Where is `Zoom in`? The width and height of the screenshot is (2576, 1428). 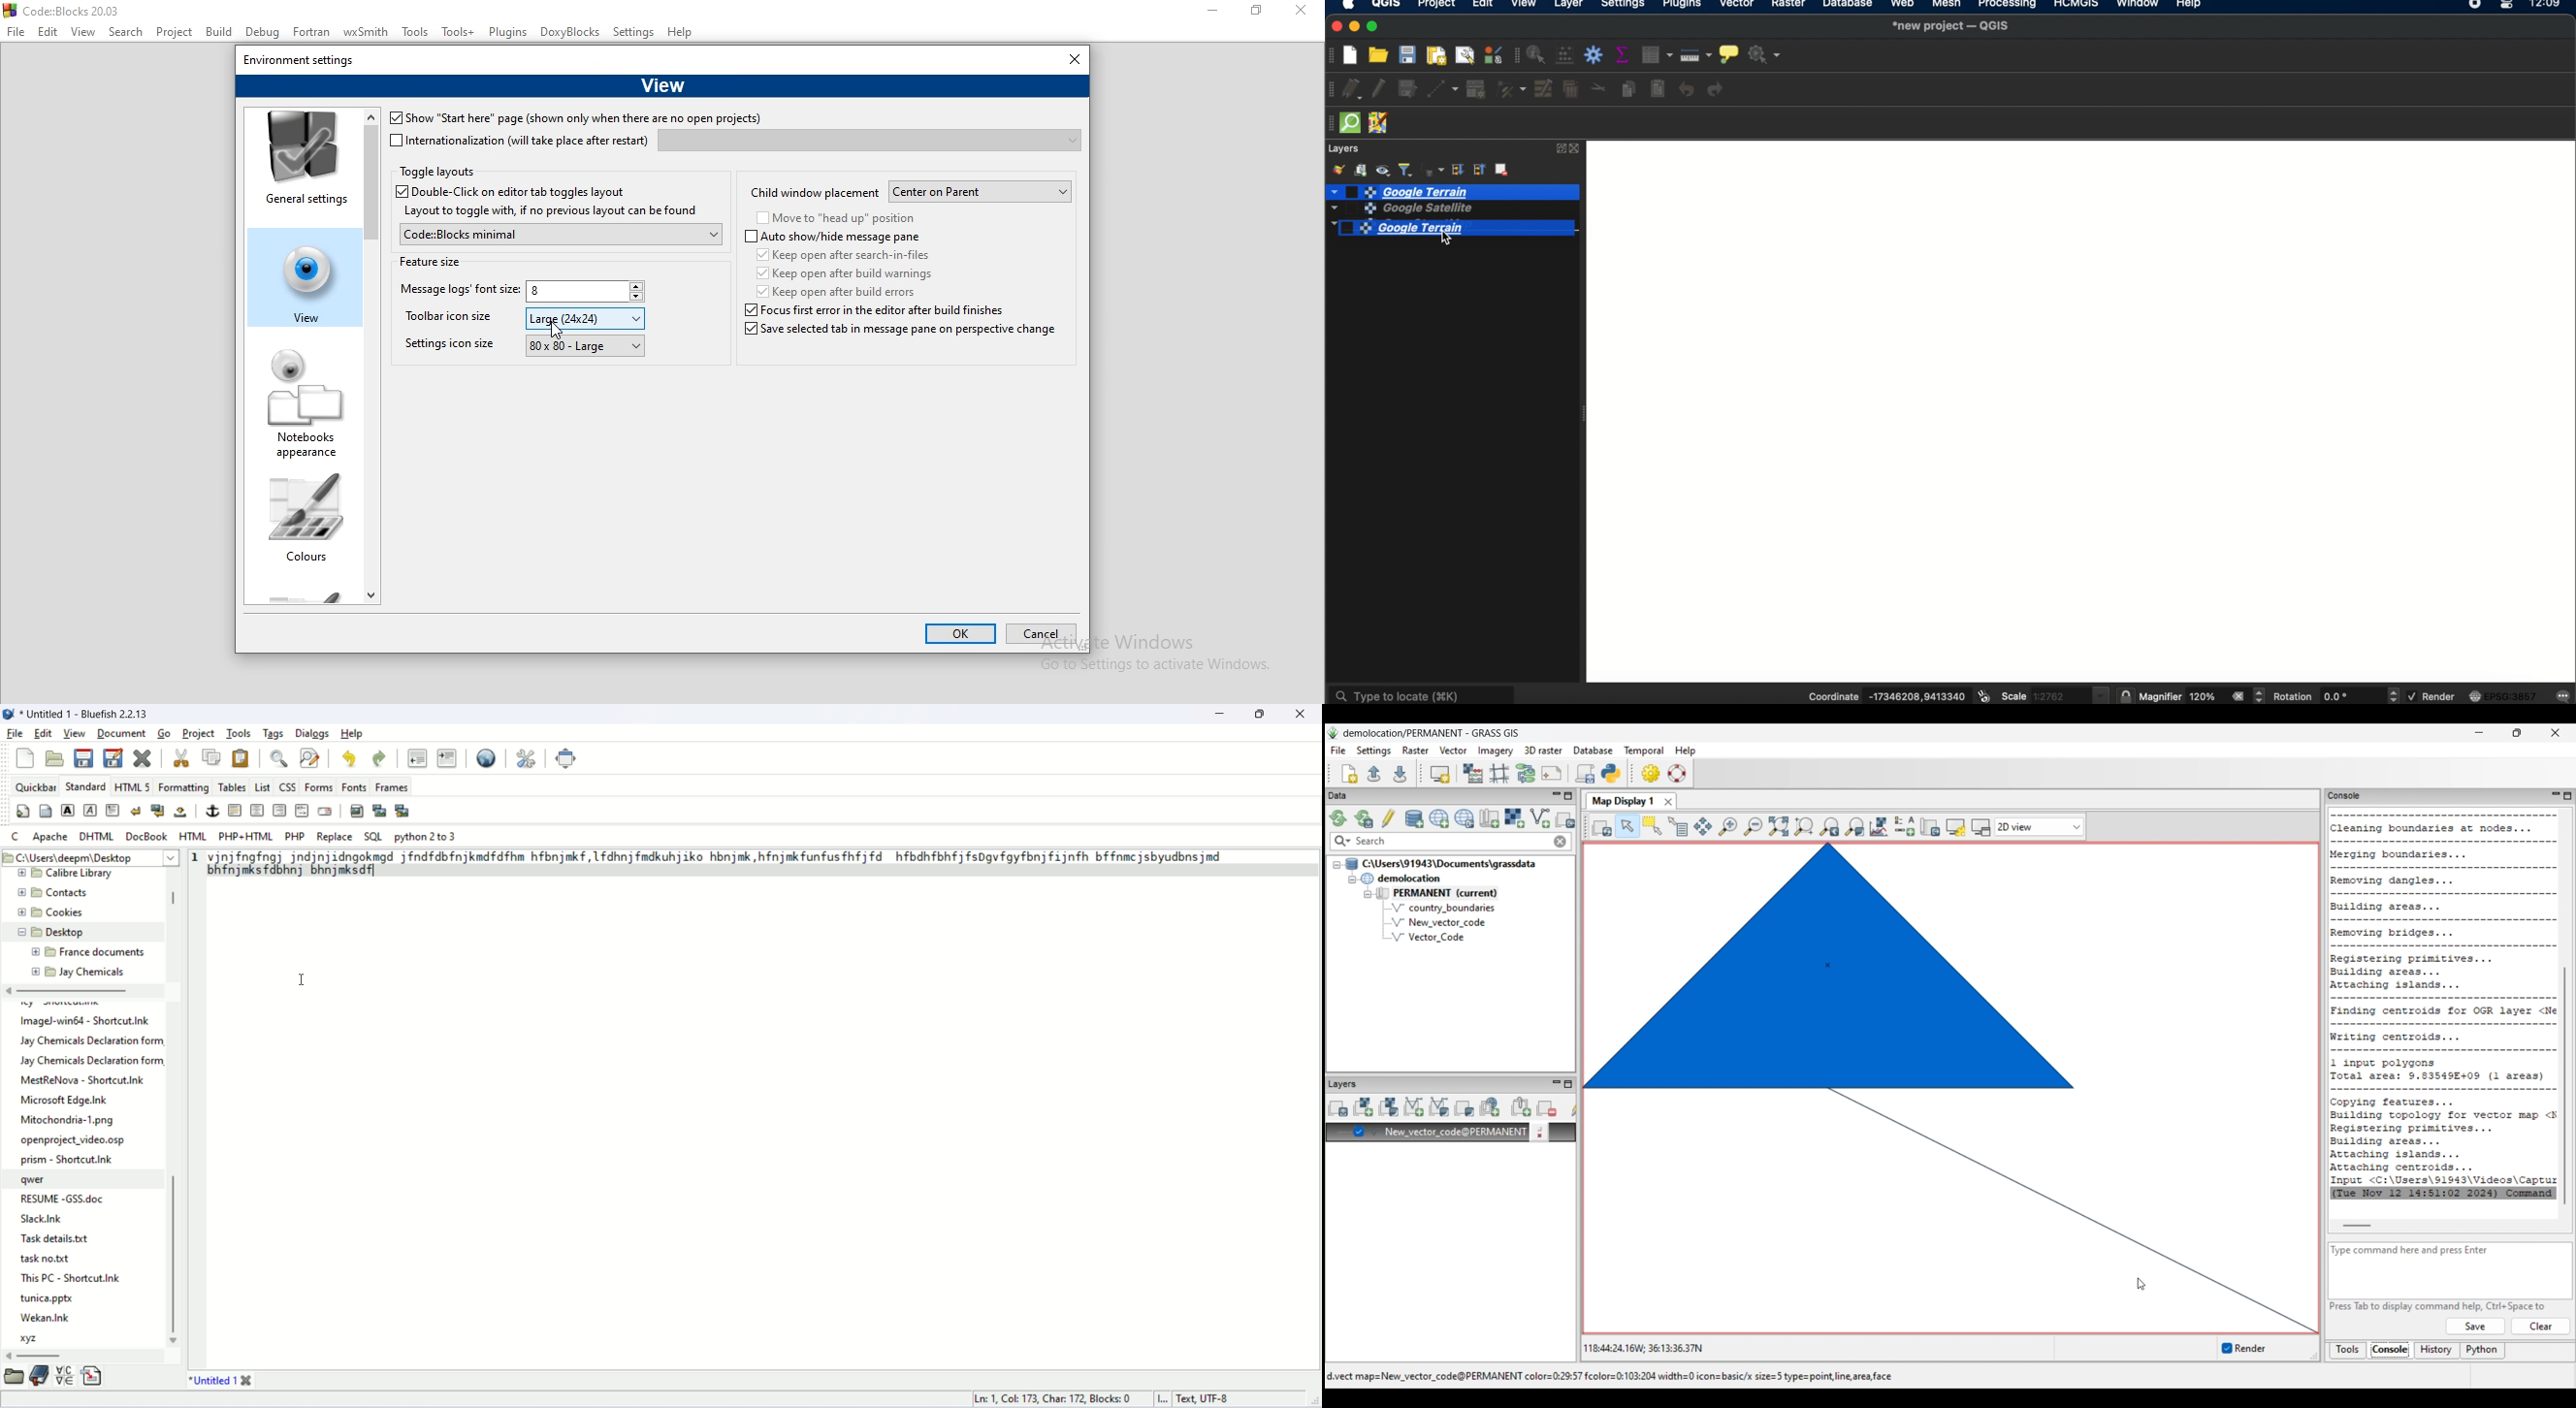
Zoom in is located at coordinates (1728, 827).